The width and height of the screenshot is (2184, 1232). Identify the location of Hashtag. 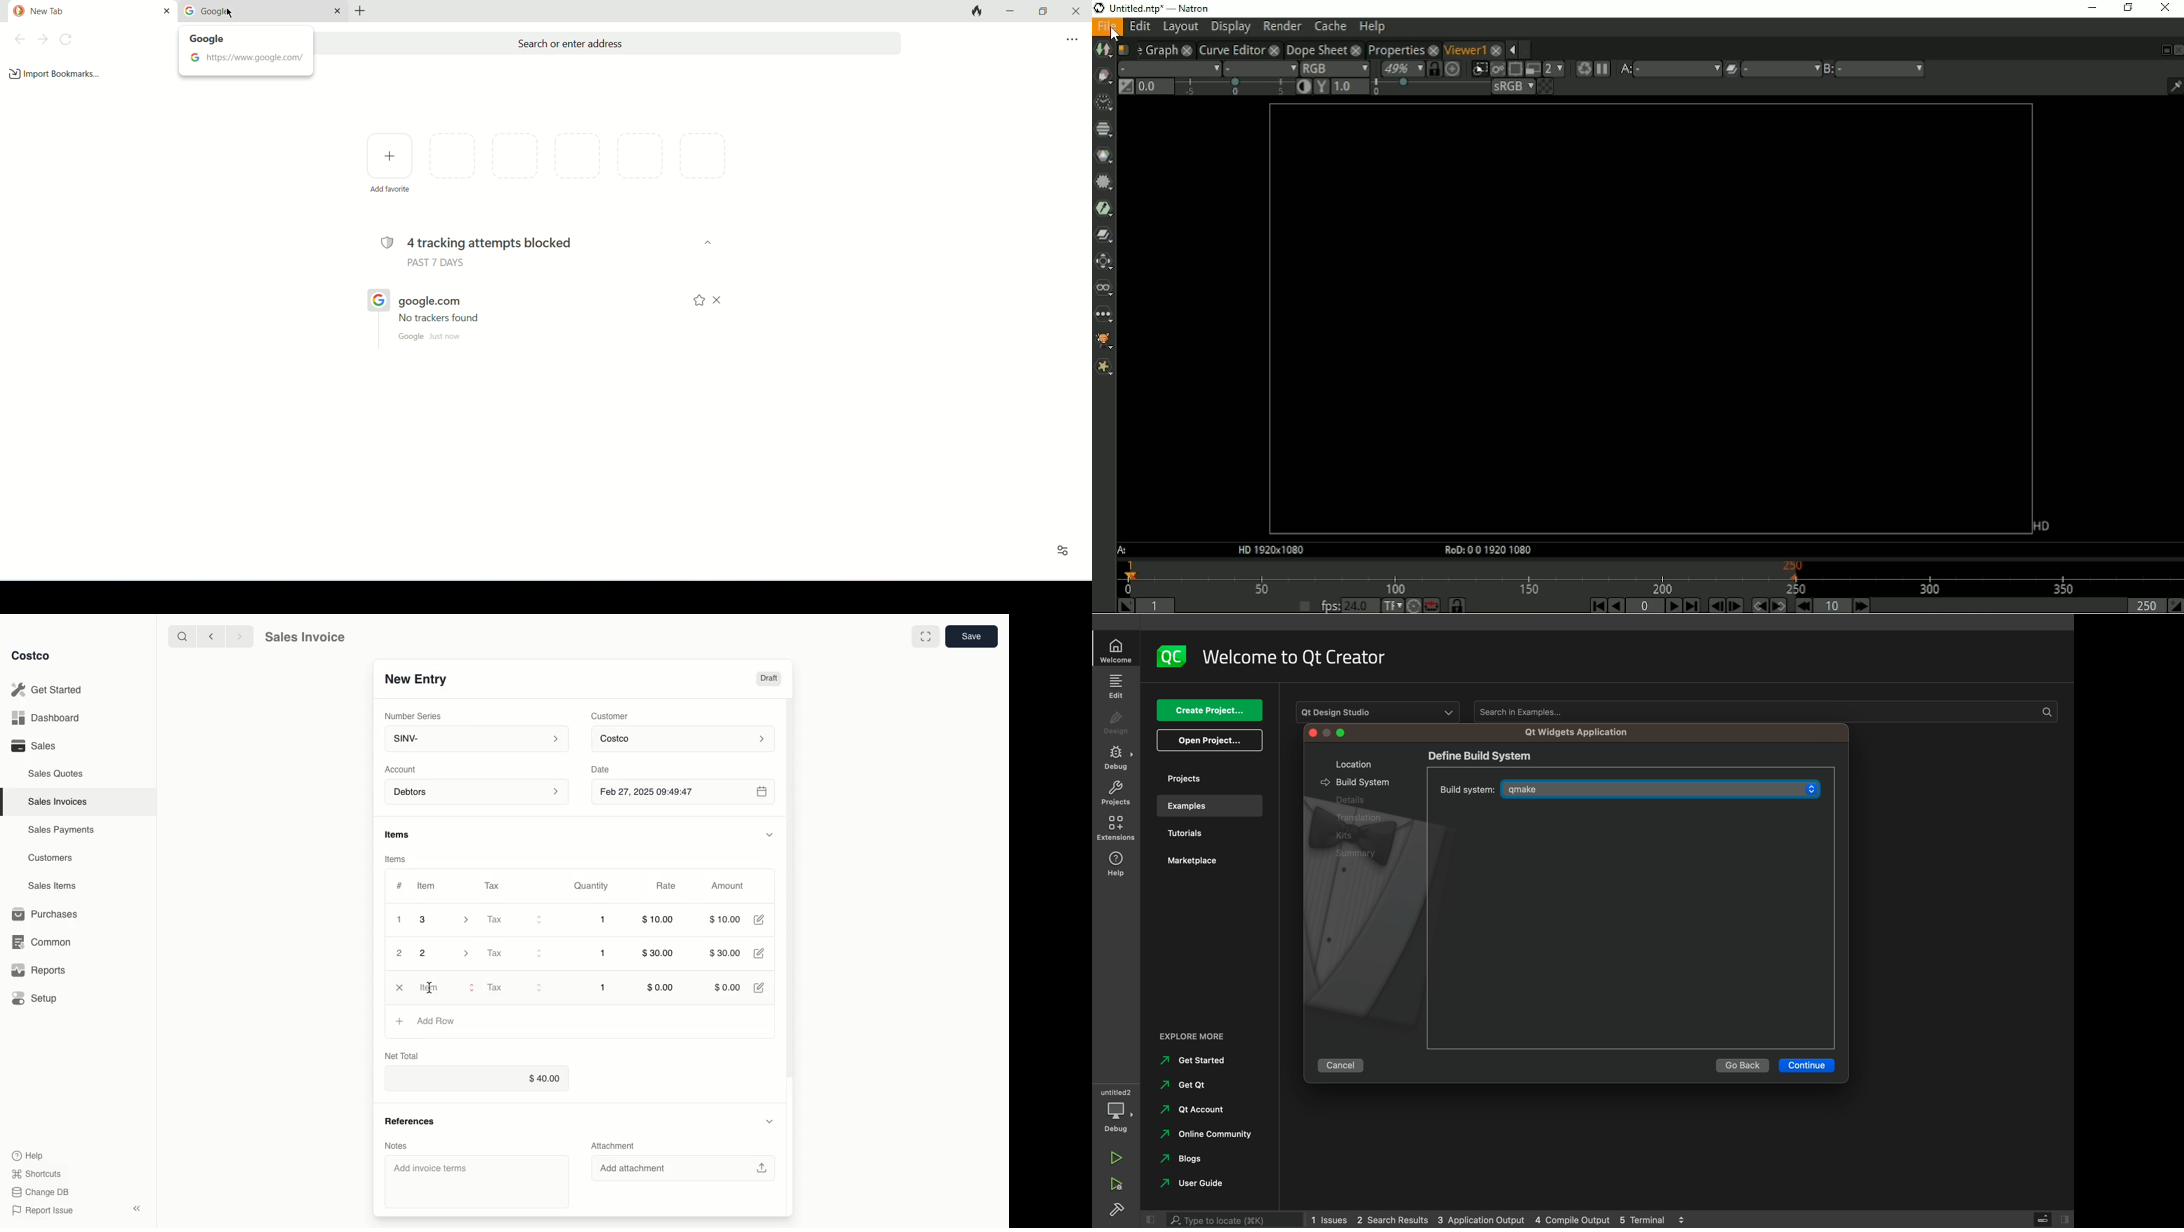
(399, 886).